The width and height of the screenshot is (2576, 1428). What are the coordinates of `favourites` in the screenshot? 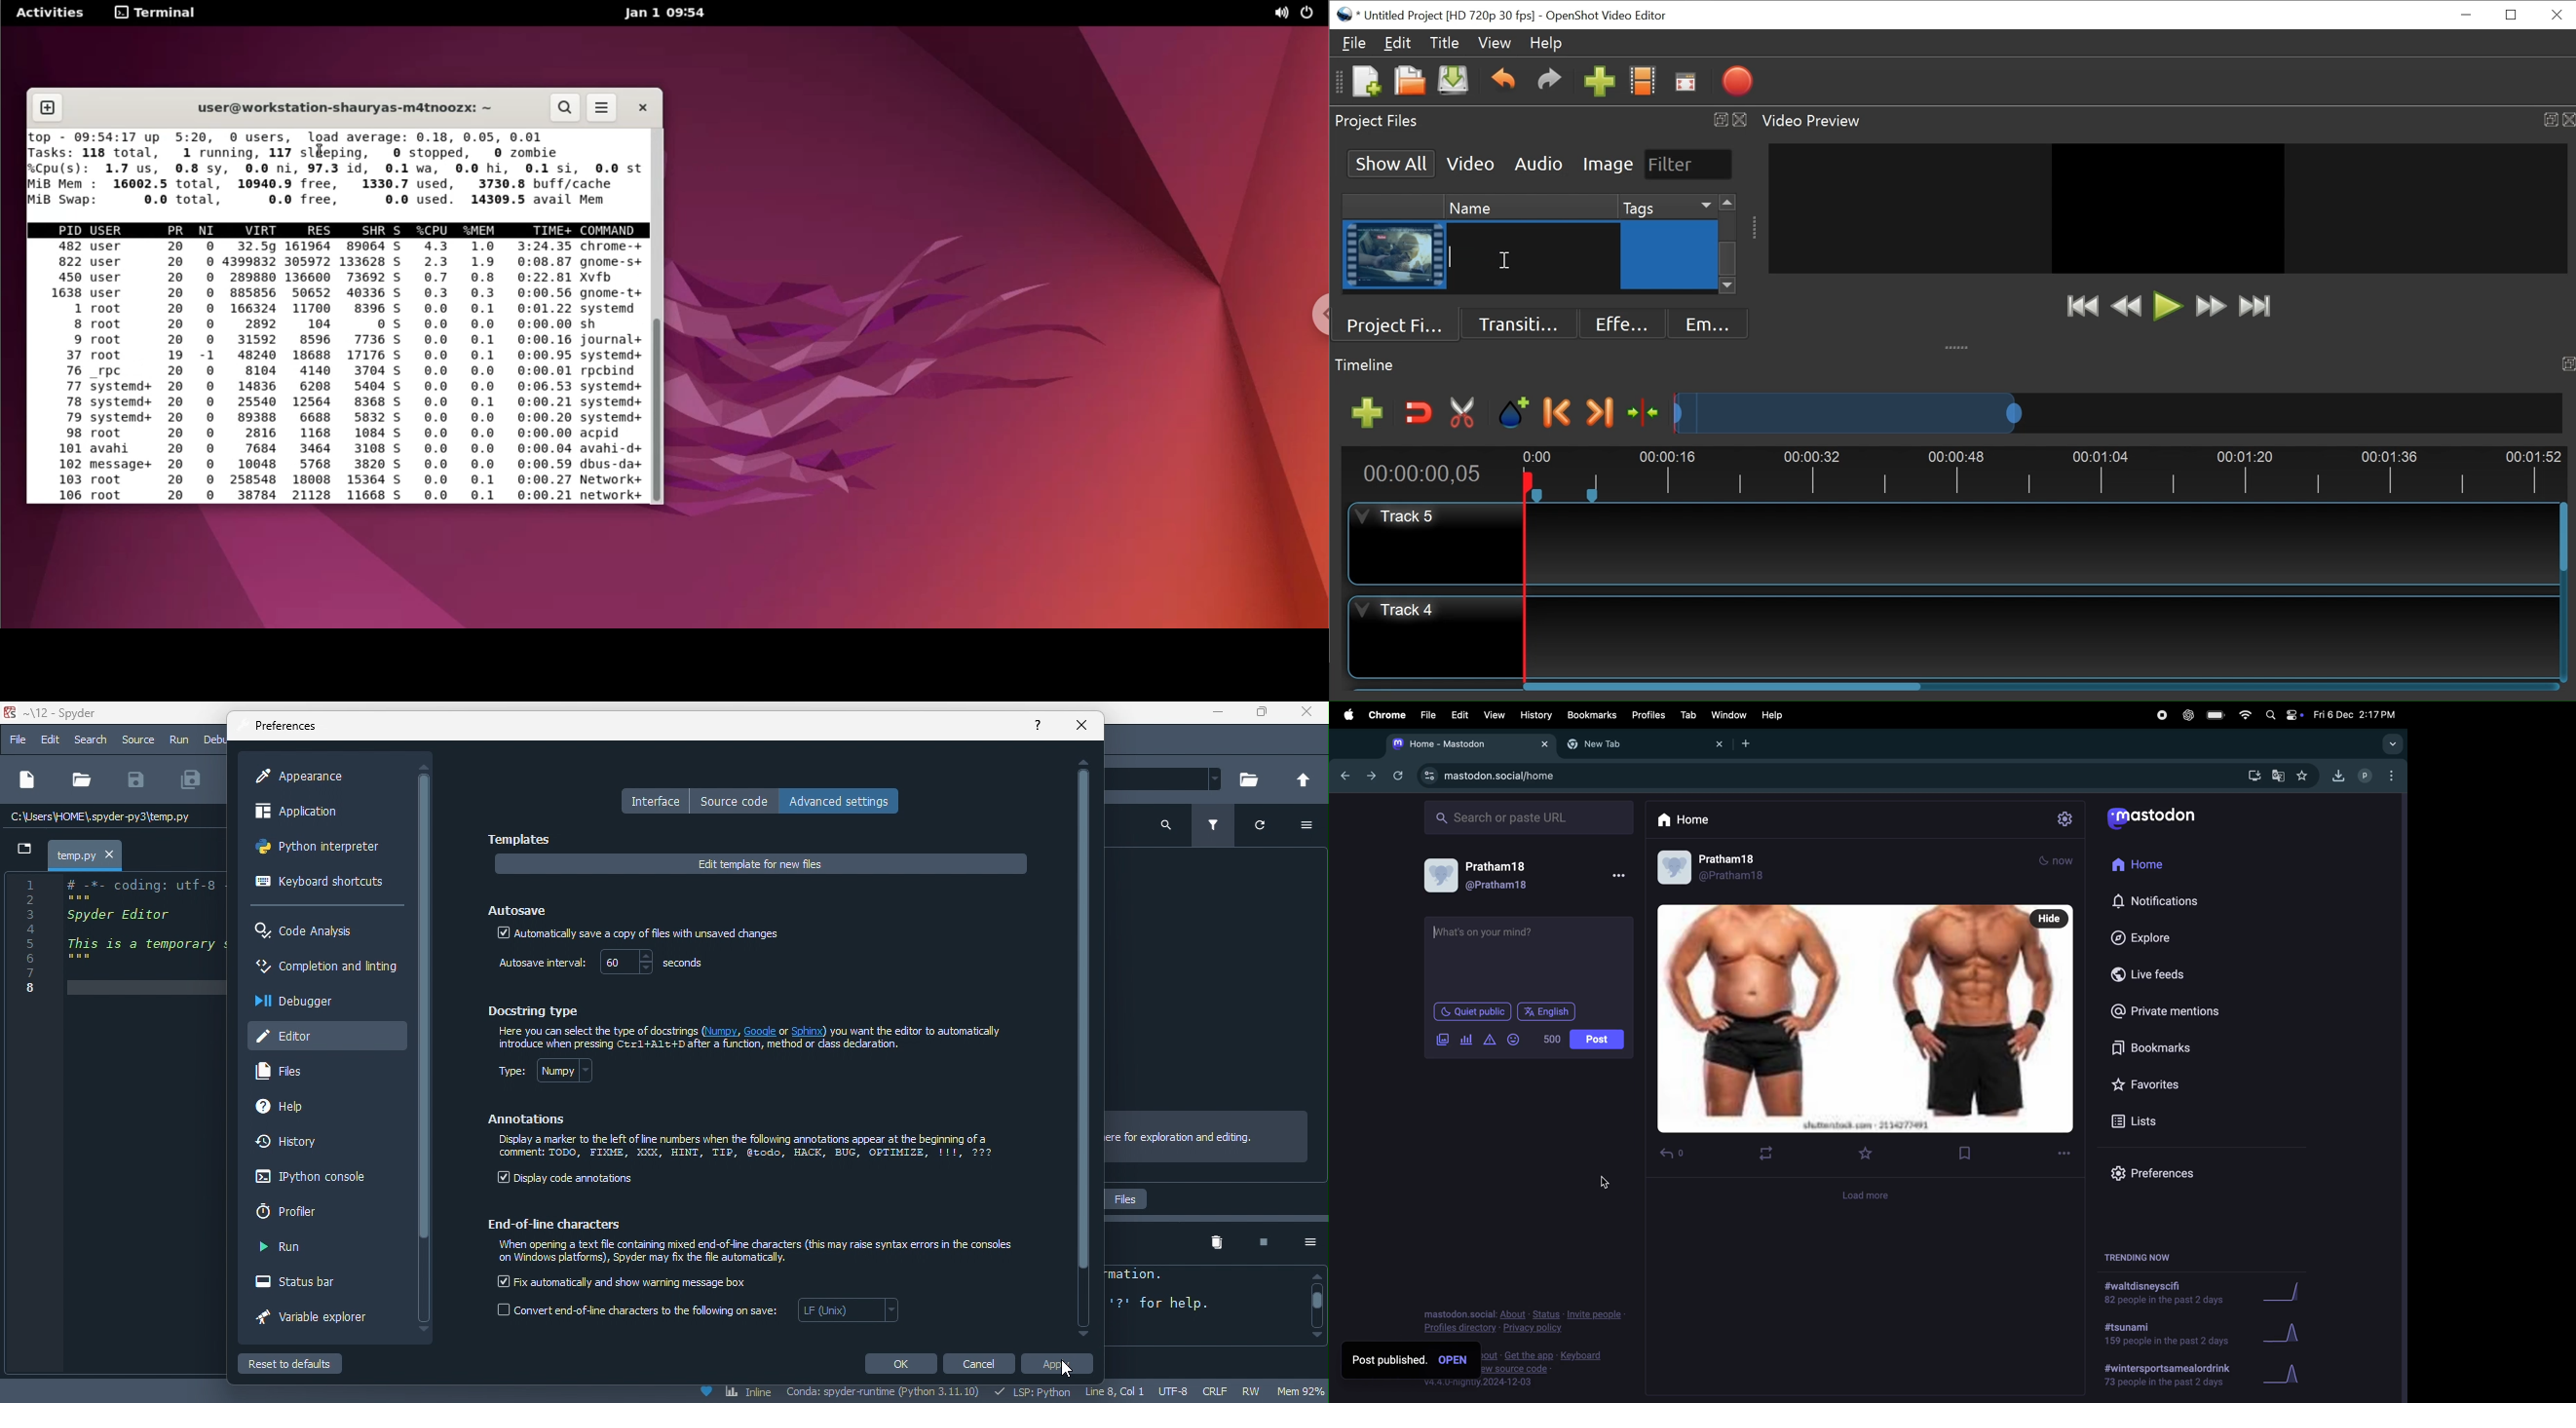 It's located at (2304, 775).